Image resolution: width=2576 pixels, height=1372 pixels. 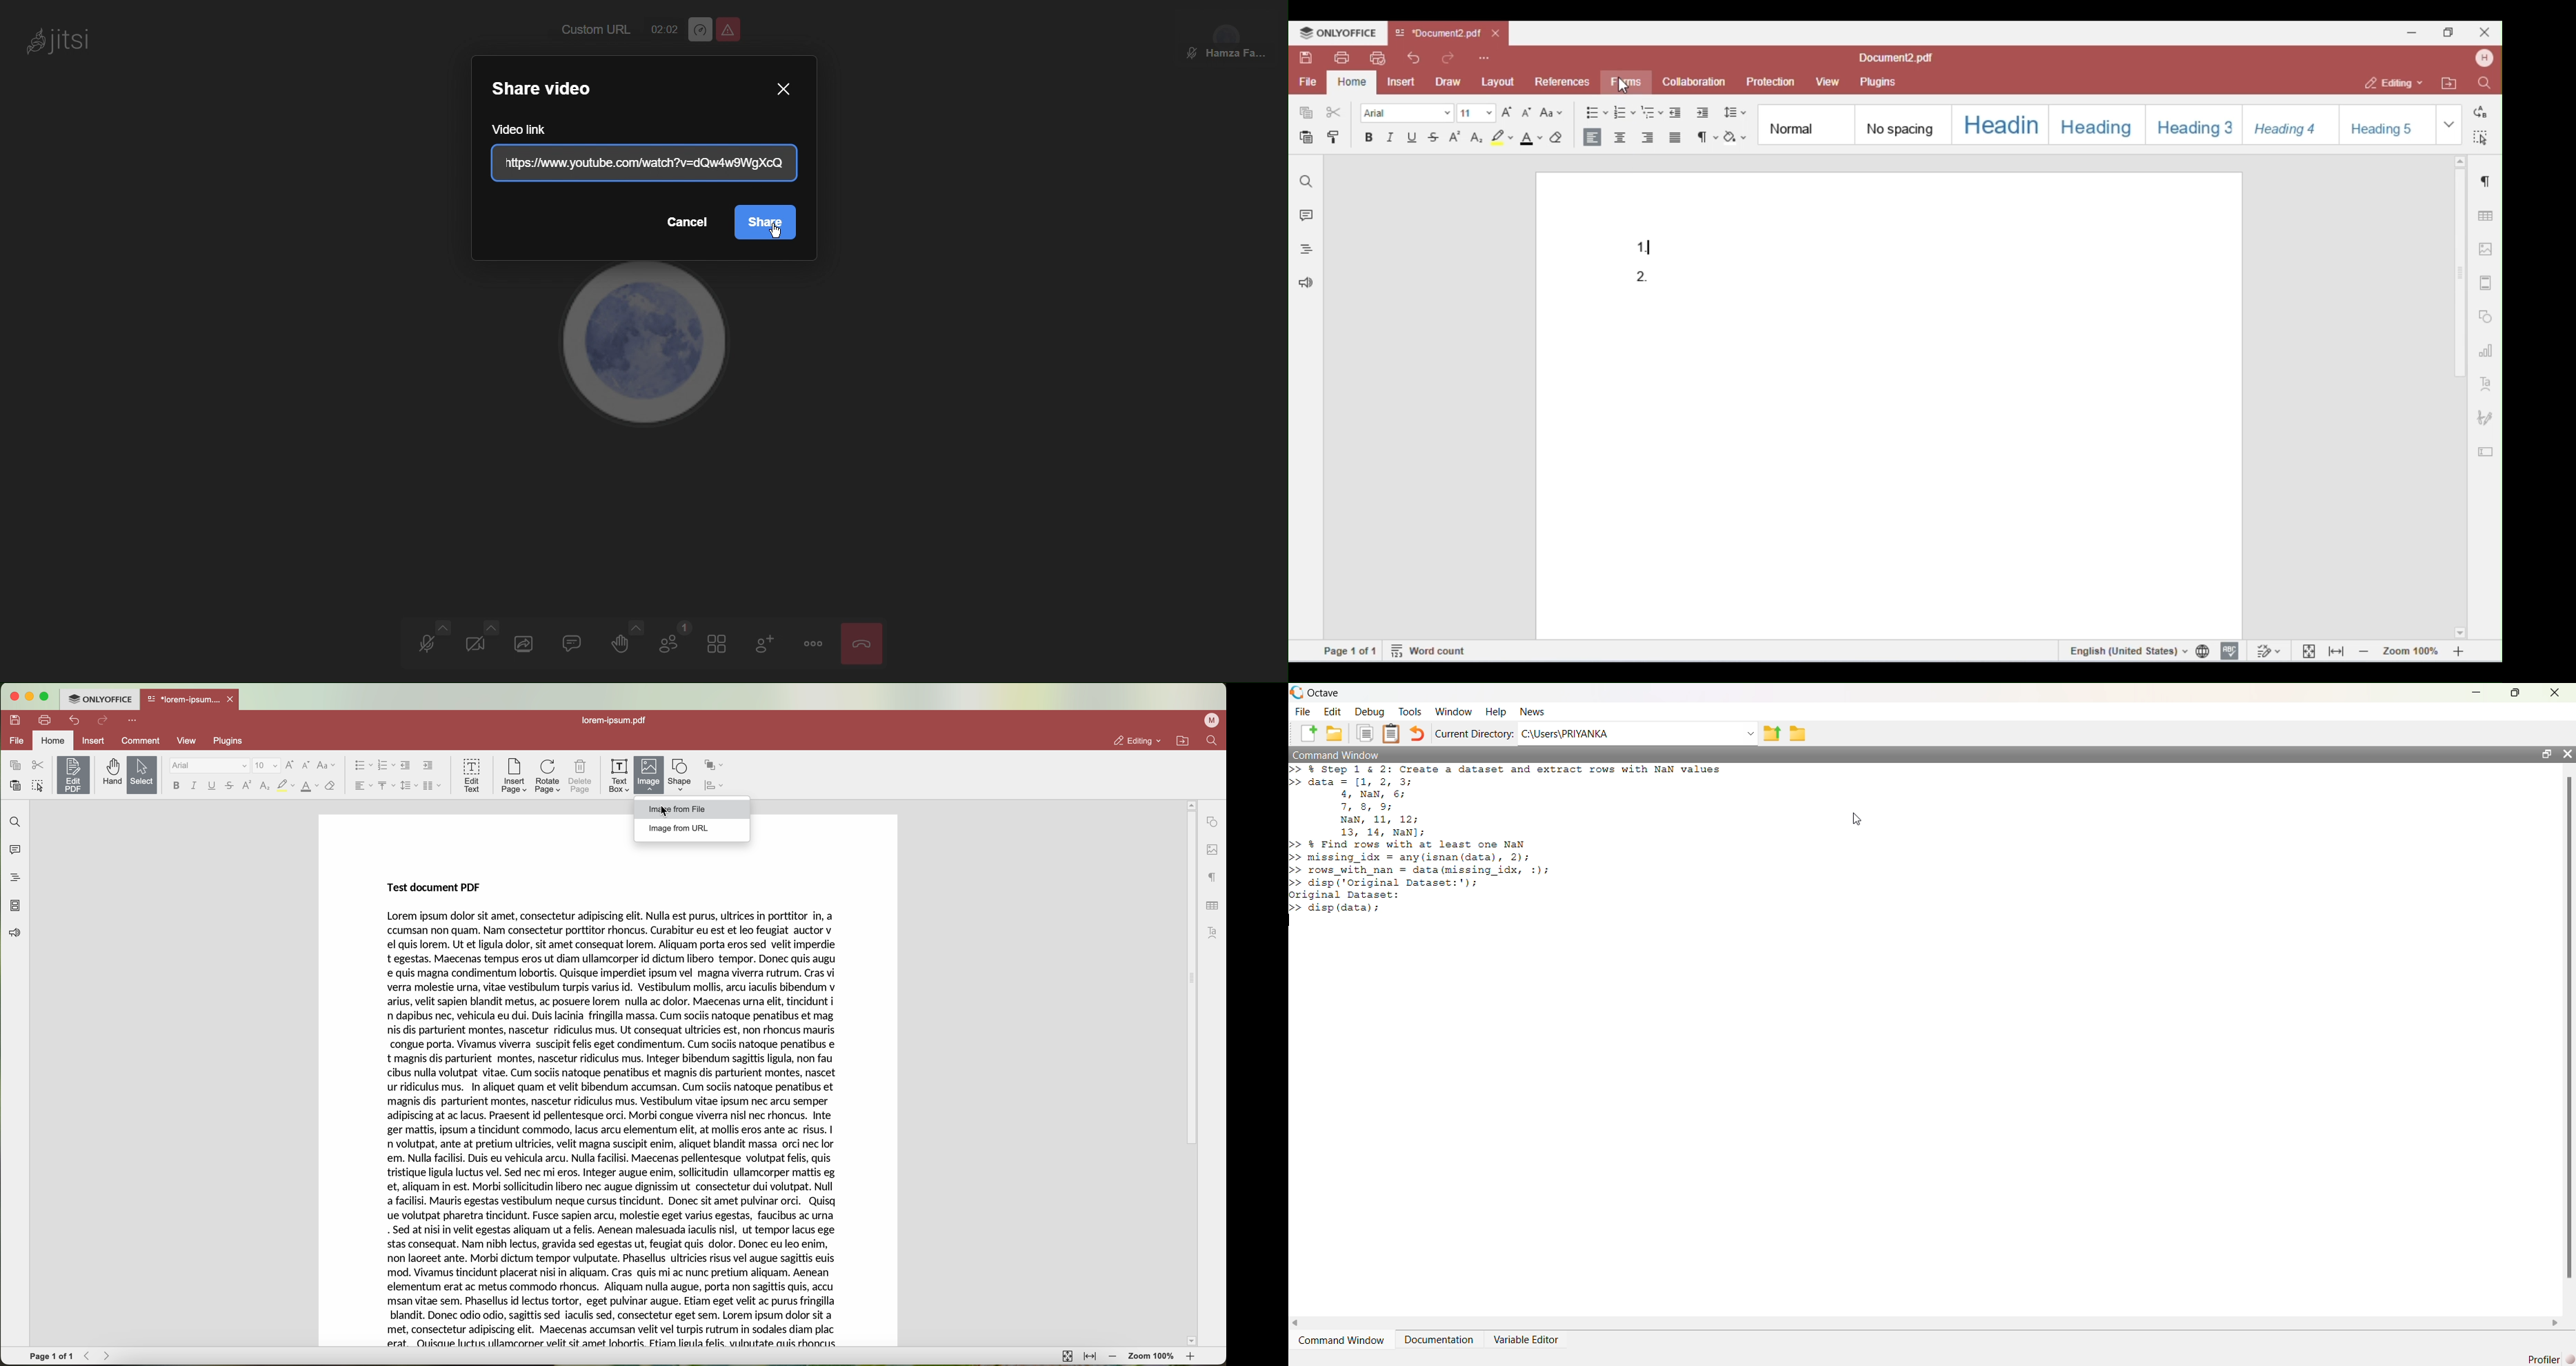 What do you see at coordinates (267, 766) in the screenshot?
I see `size font` at bounding box center [267, 766].